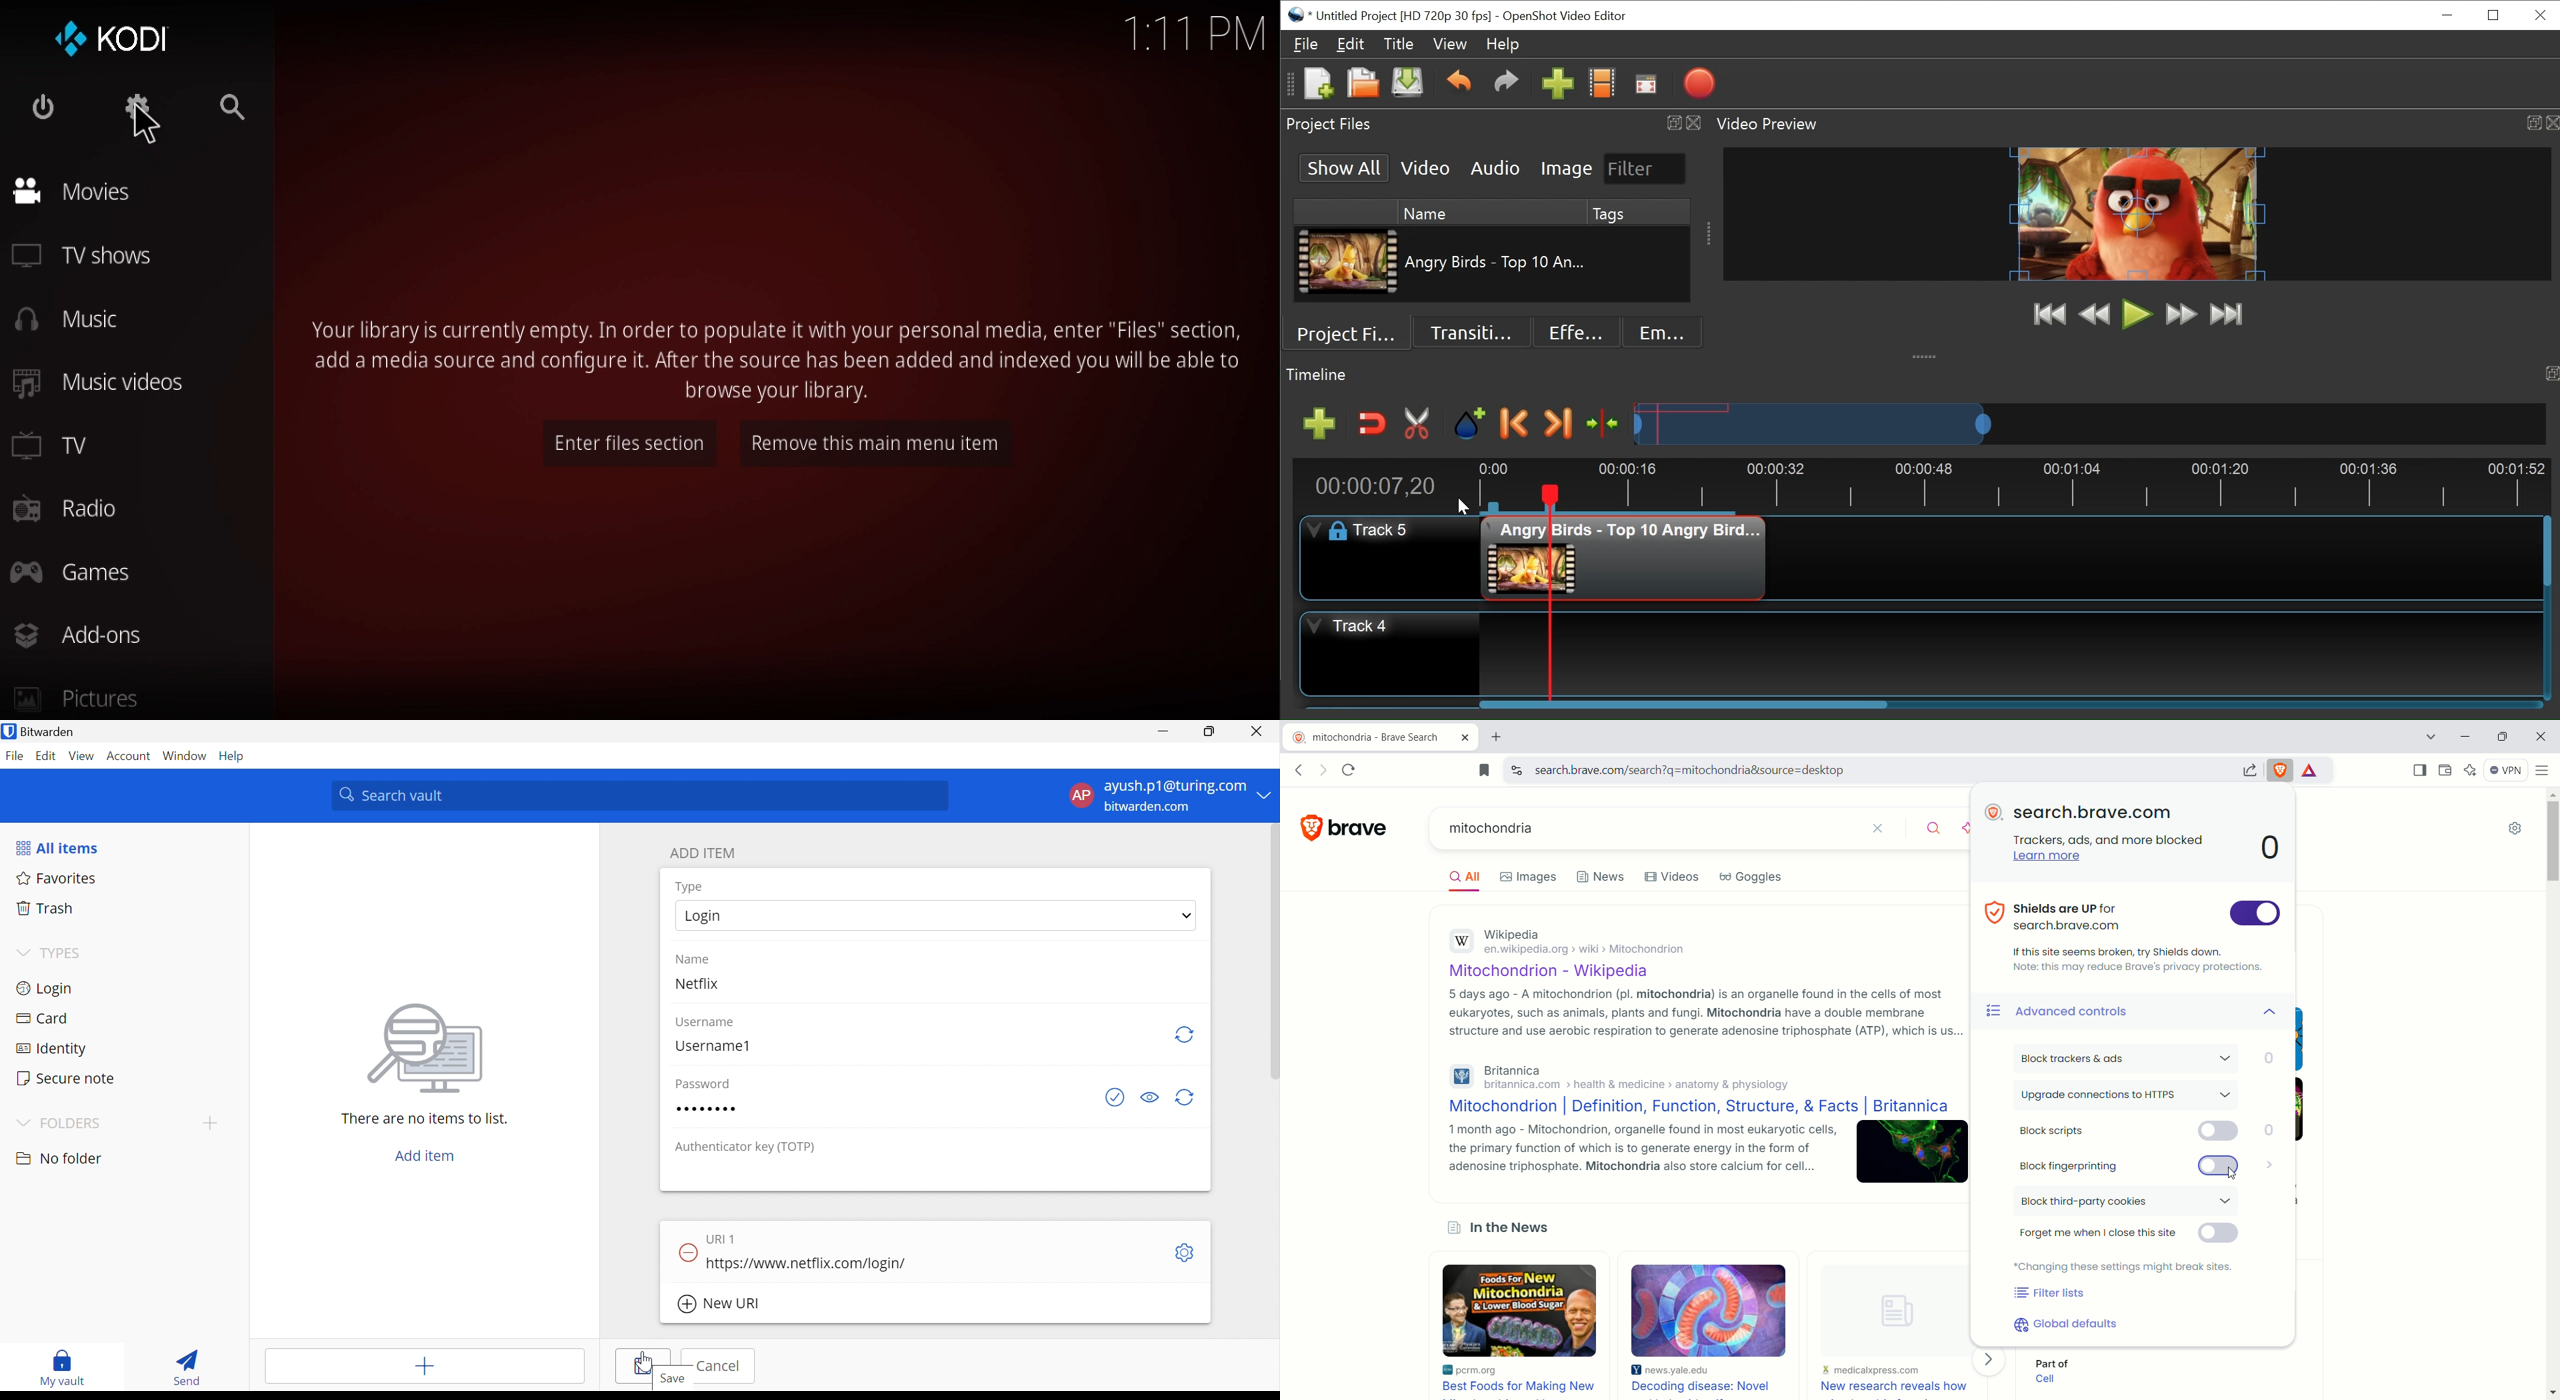  What do you see at coordinates (1315, 85) in the screenshot?
I see `New File` at bounding box center [1315, 85].